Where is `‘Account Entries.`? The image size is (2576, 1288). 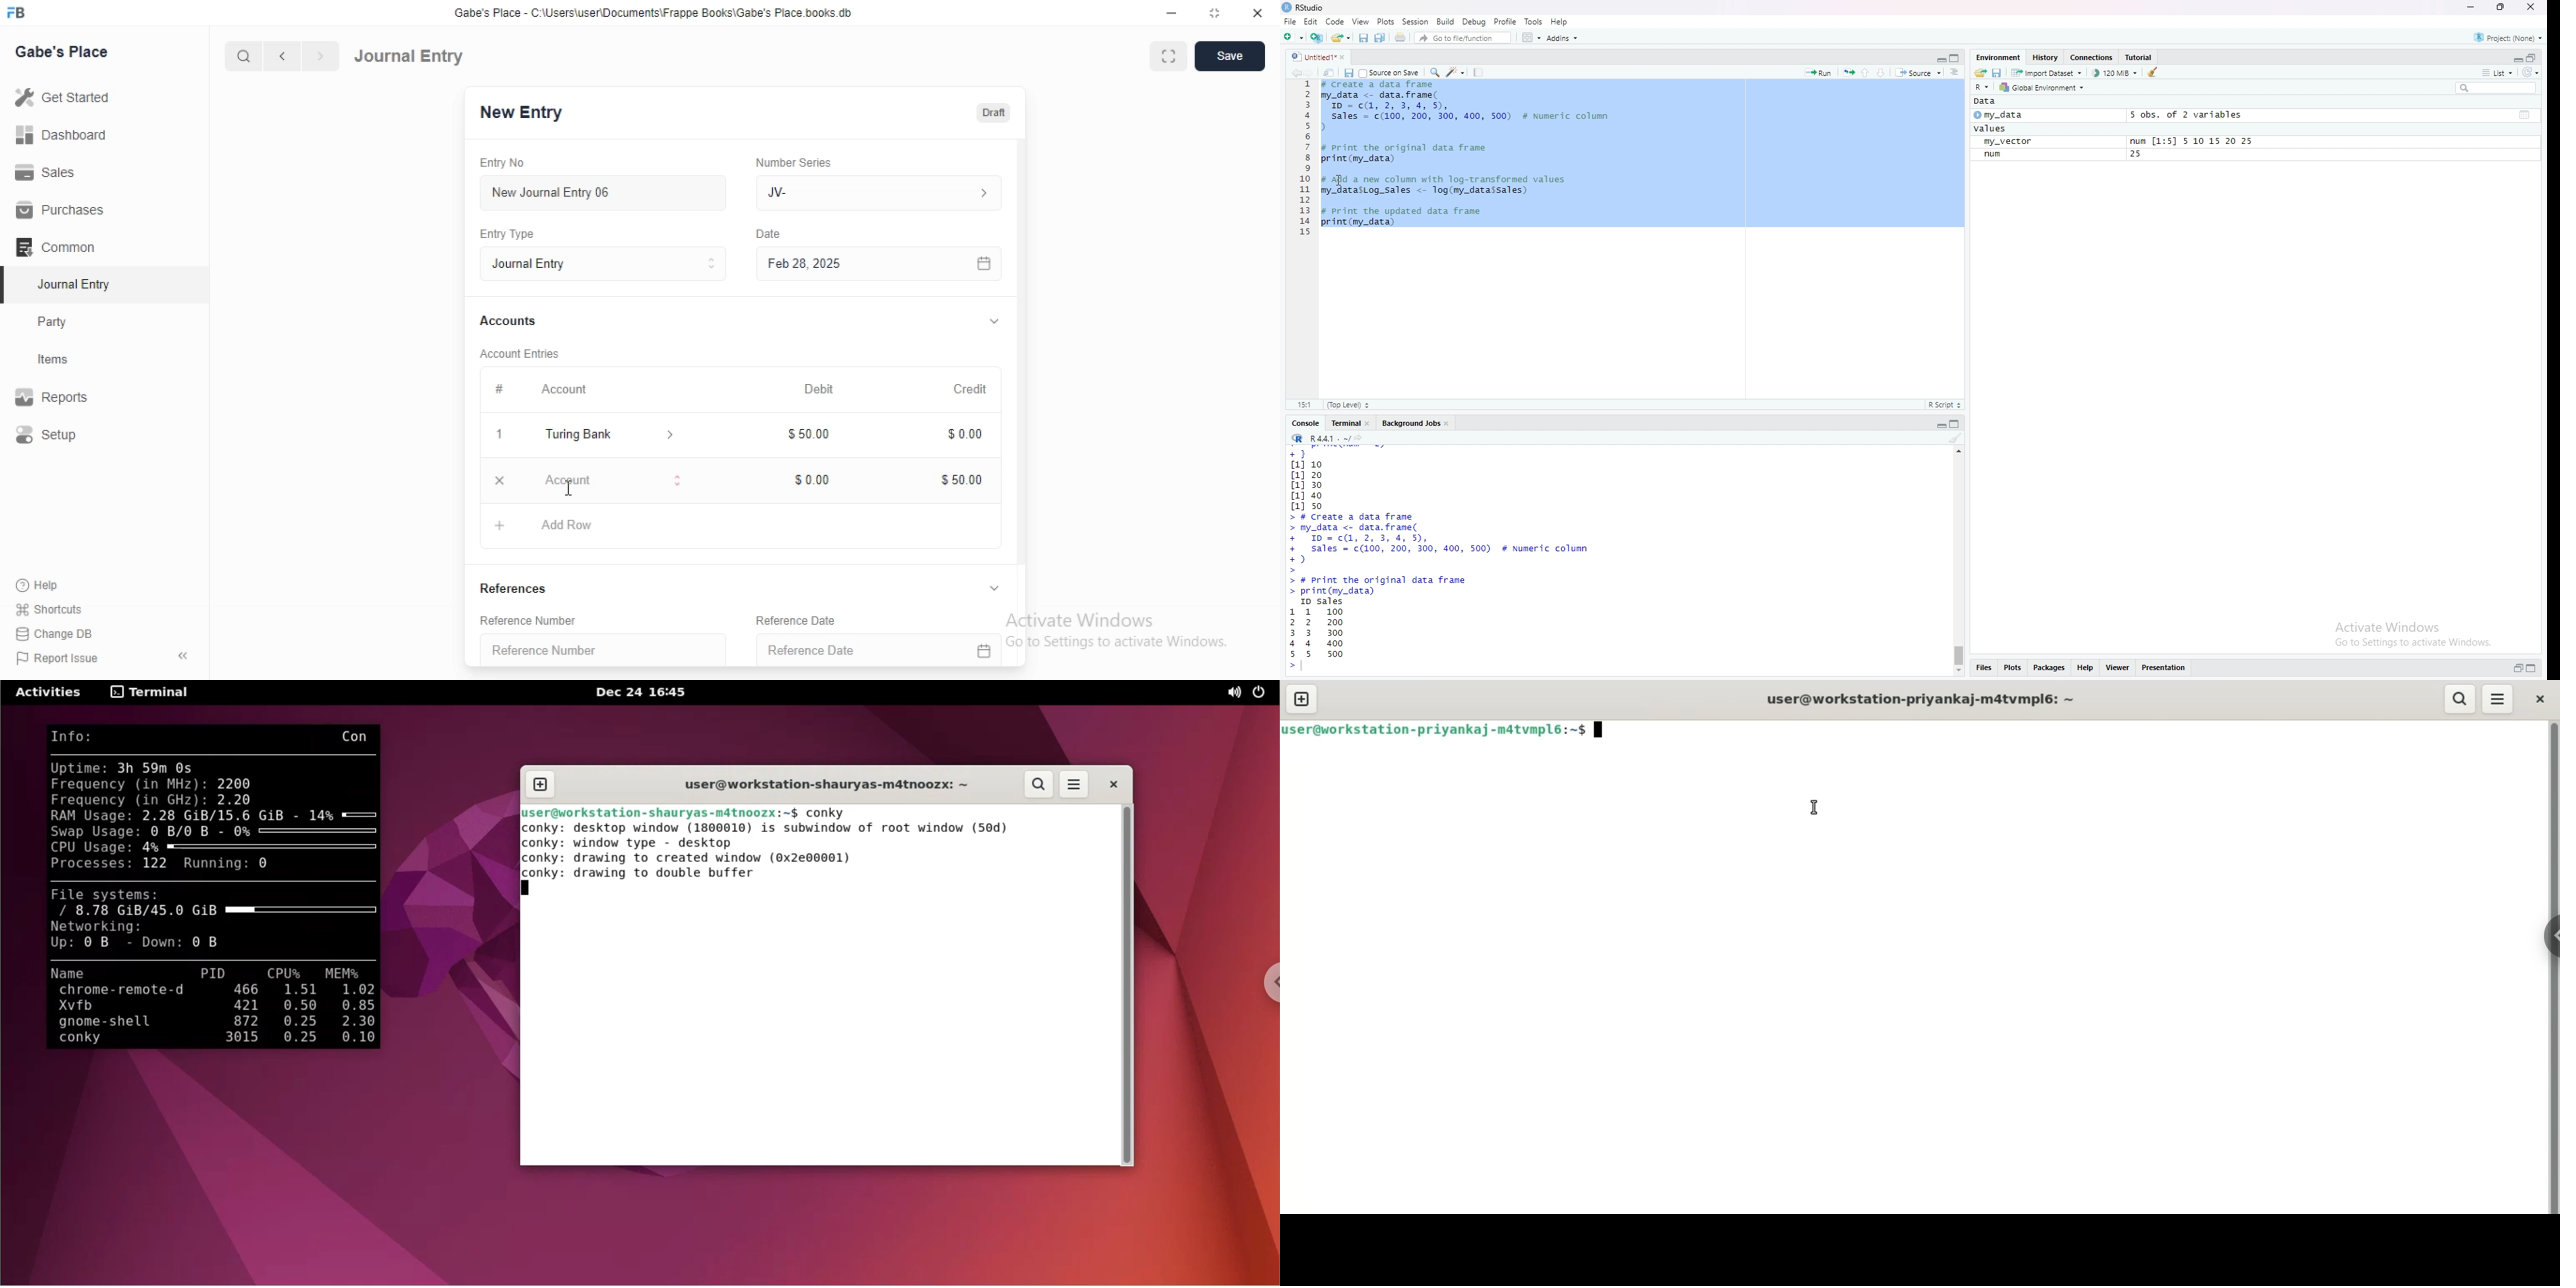
‘Account Entries. is located at coordinates (528, 352).